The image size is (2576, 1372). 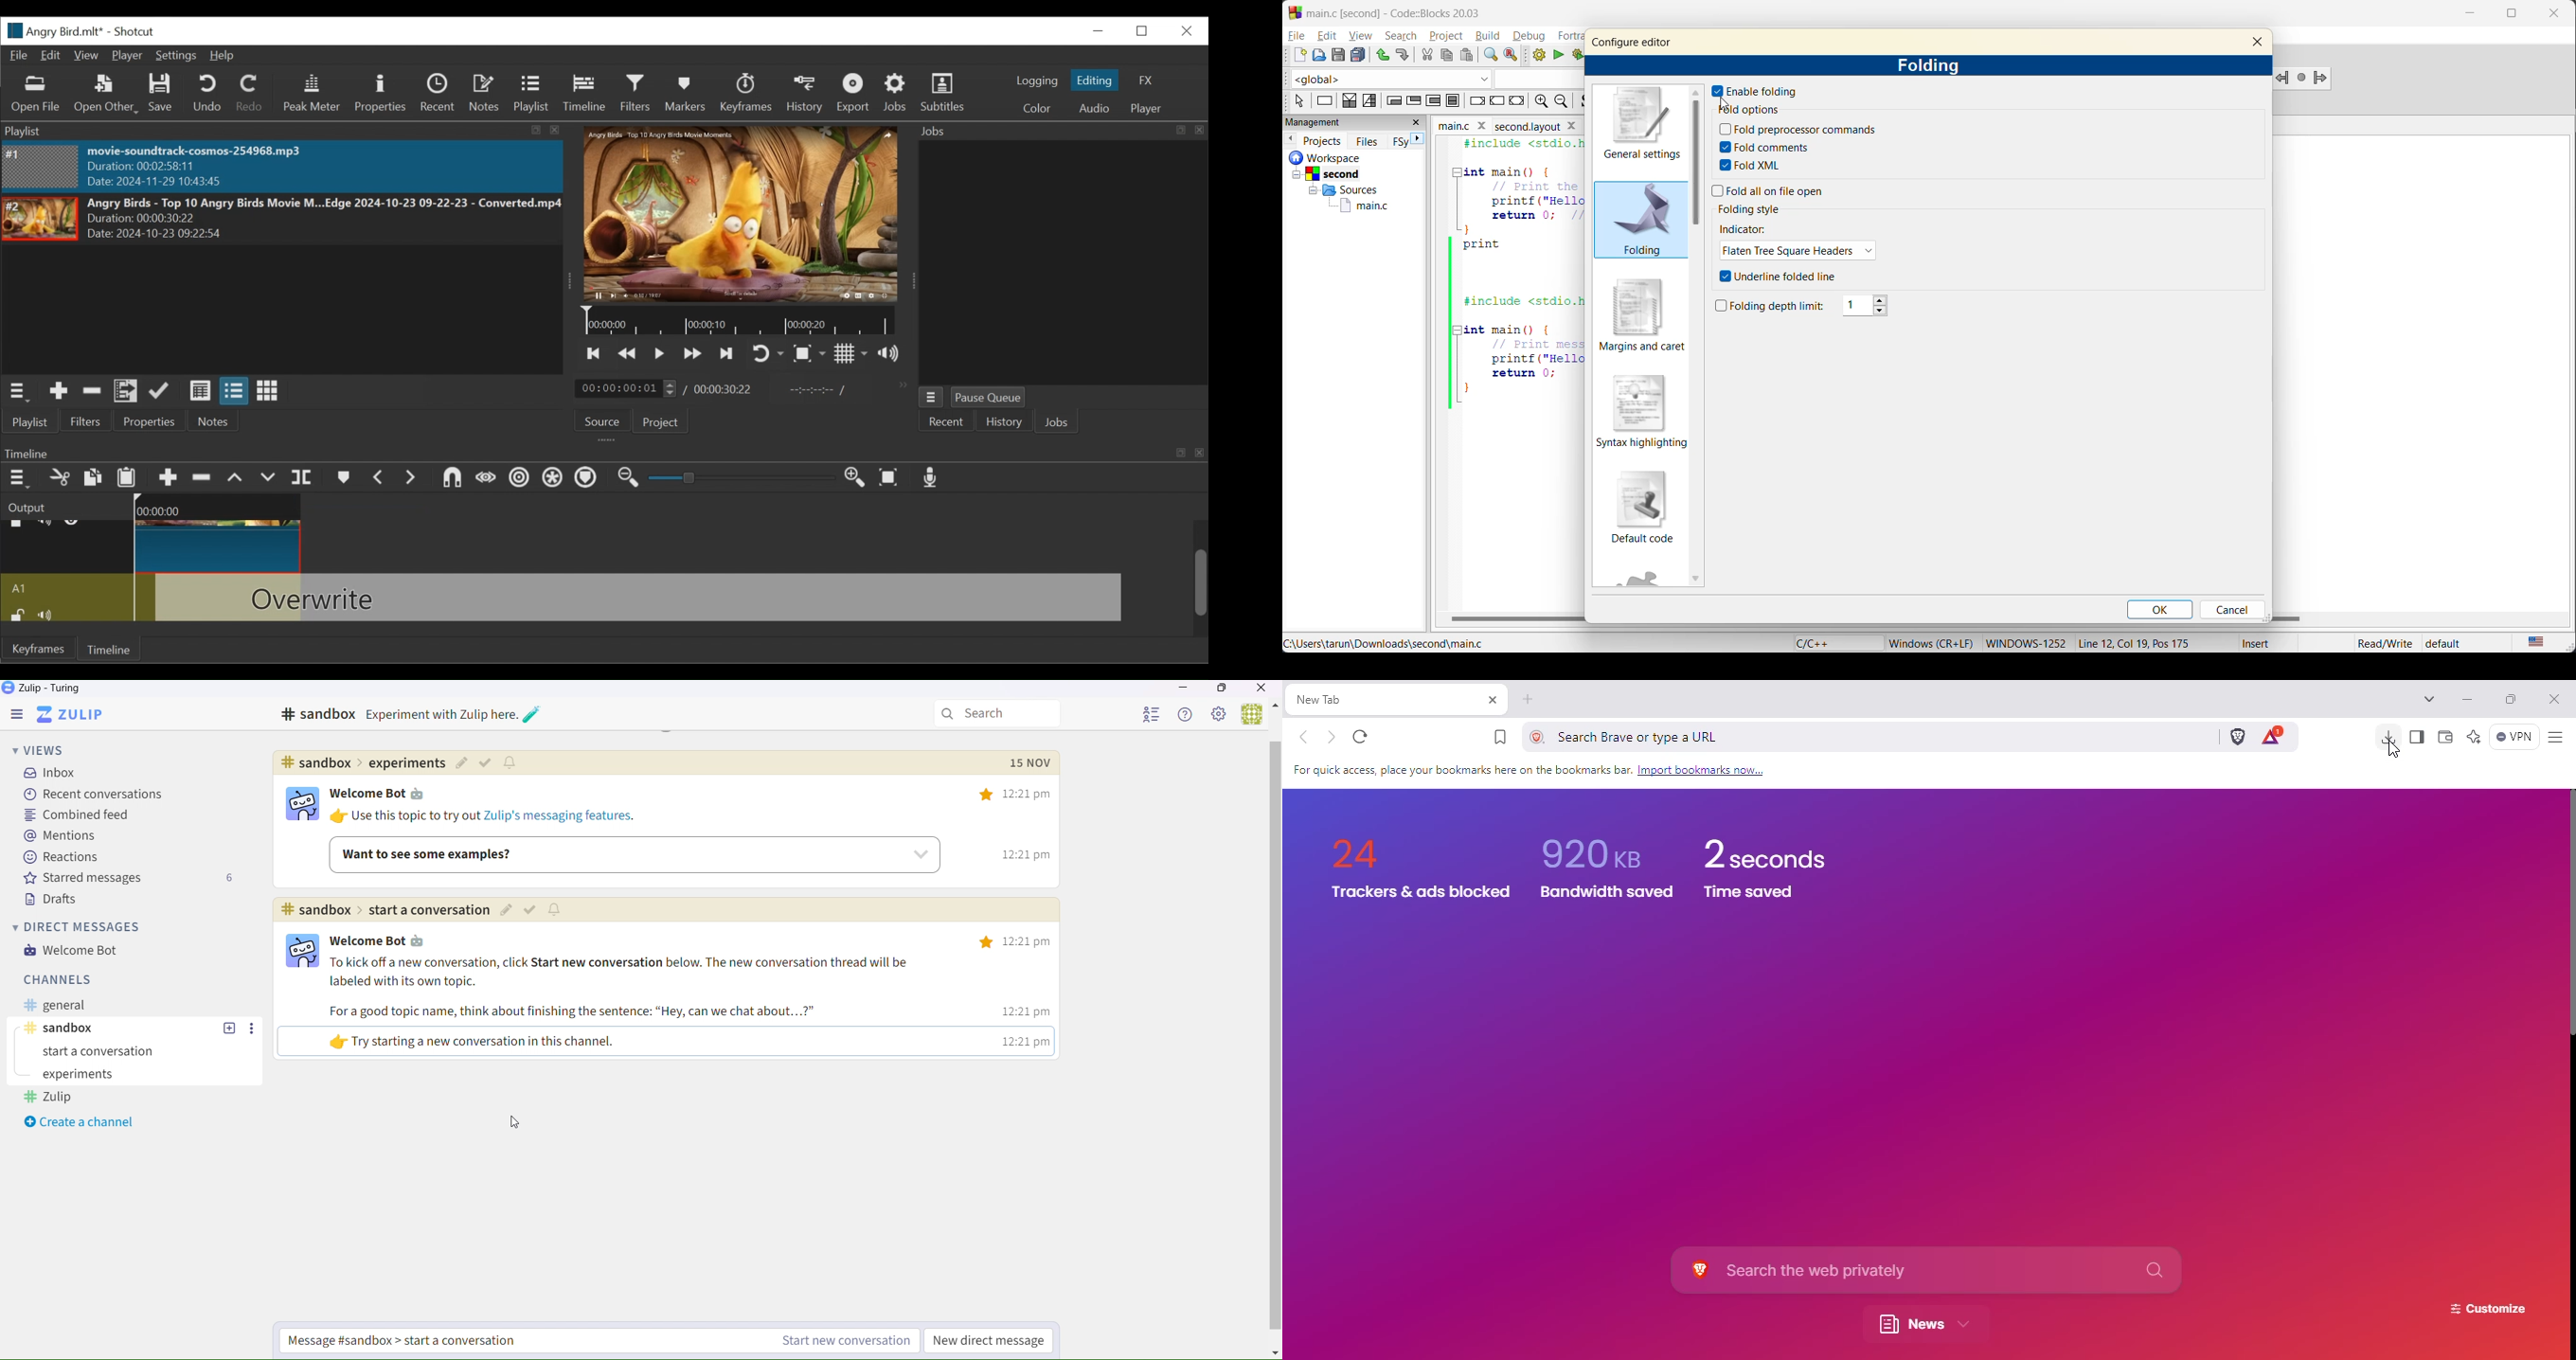 What do you see at coordinates (2321, 78) in the screenshot?
I see `jump forward` at bounding box center [2321, 78].